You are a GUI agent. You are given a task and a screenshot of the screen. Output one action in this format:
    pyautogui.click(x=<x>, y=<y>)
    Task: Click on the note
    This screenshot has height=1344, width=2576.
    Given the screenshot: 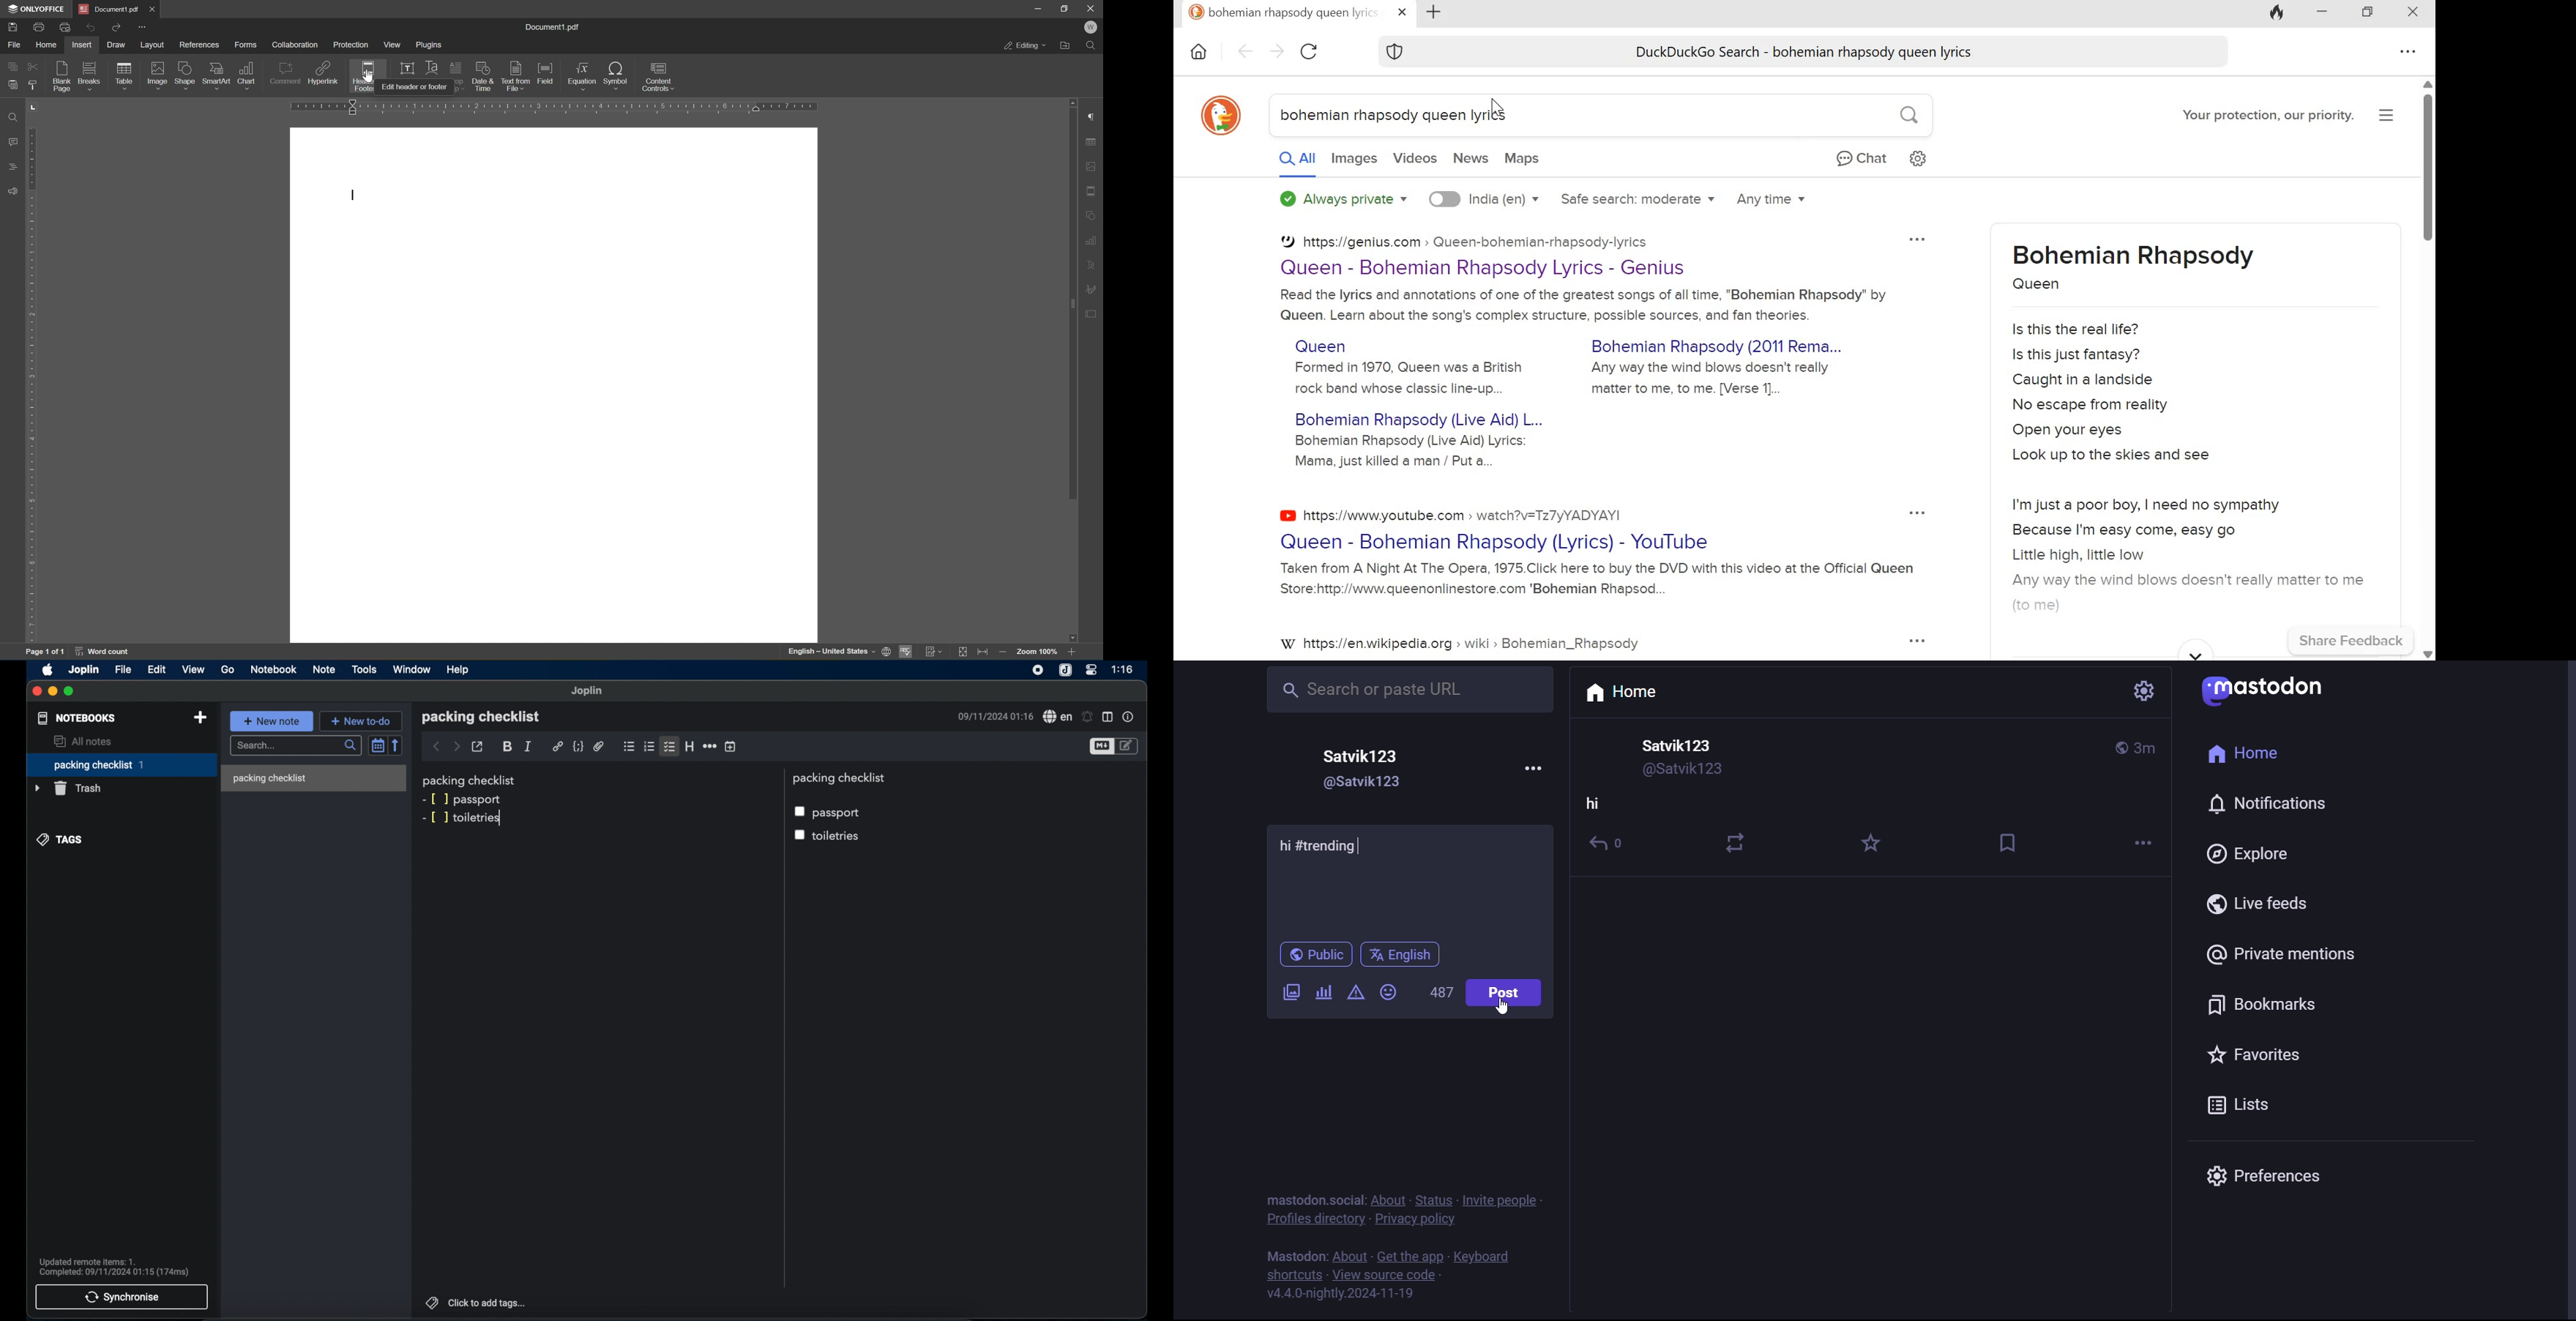 What is the action you would take?
    pyautogui.click(x=325, y=669)
    